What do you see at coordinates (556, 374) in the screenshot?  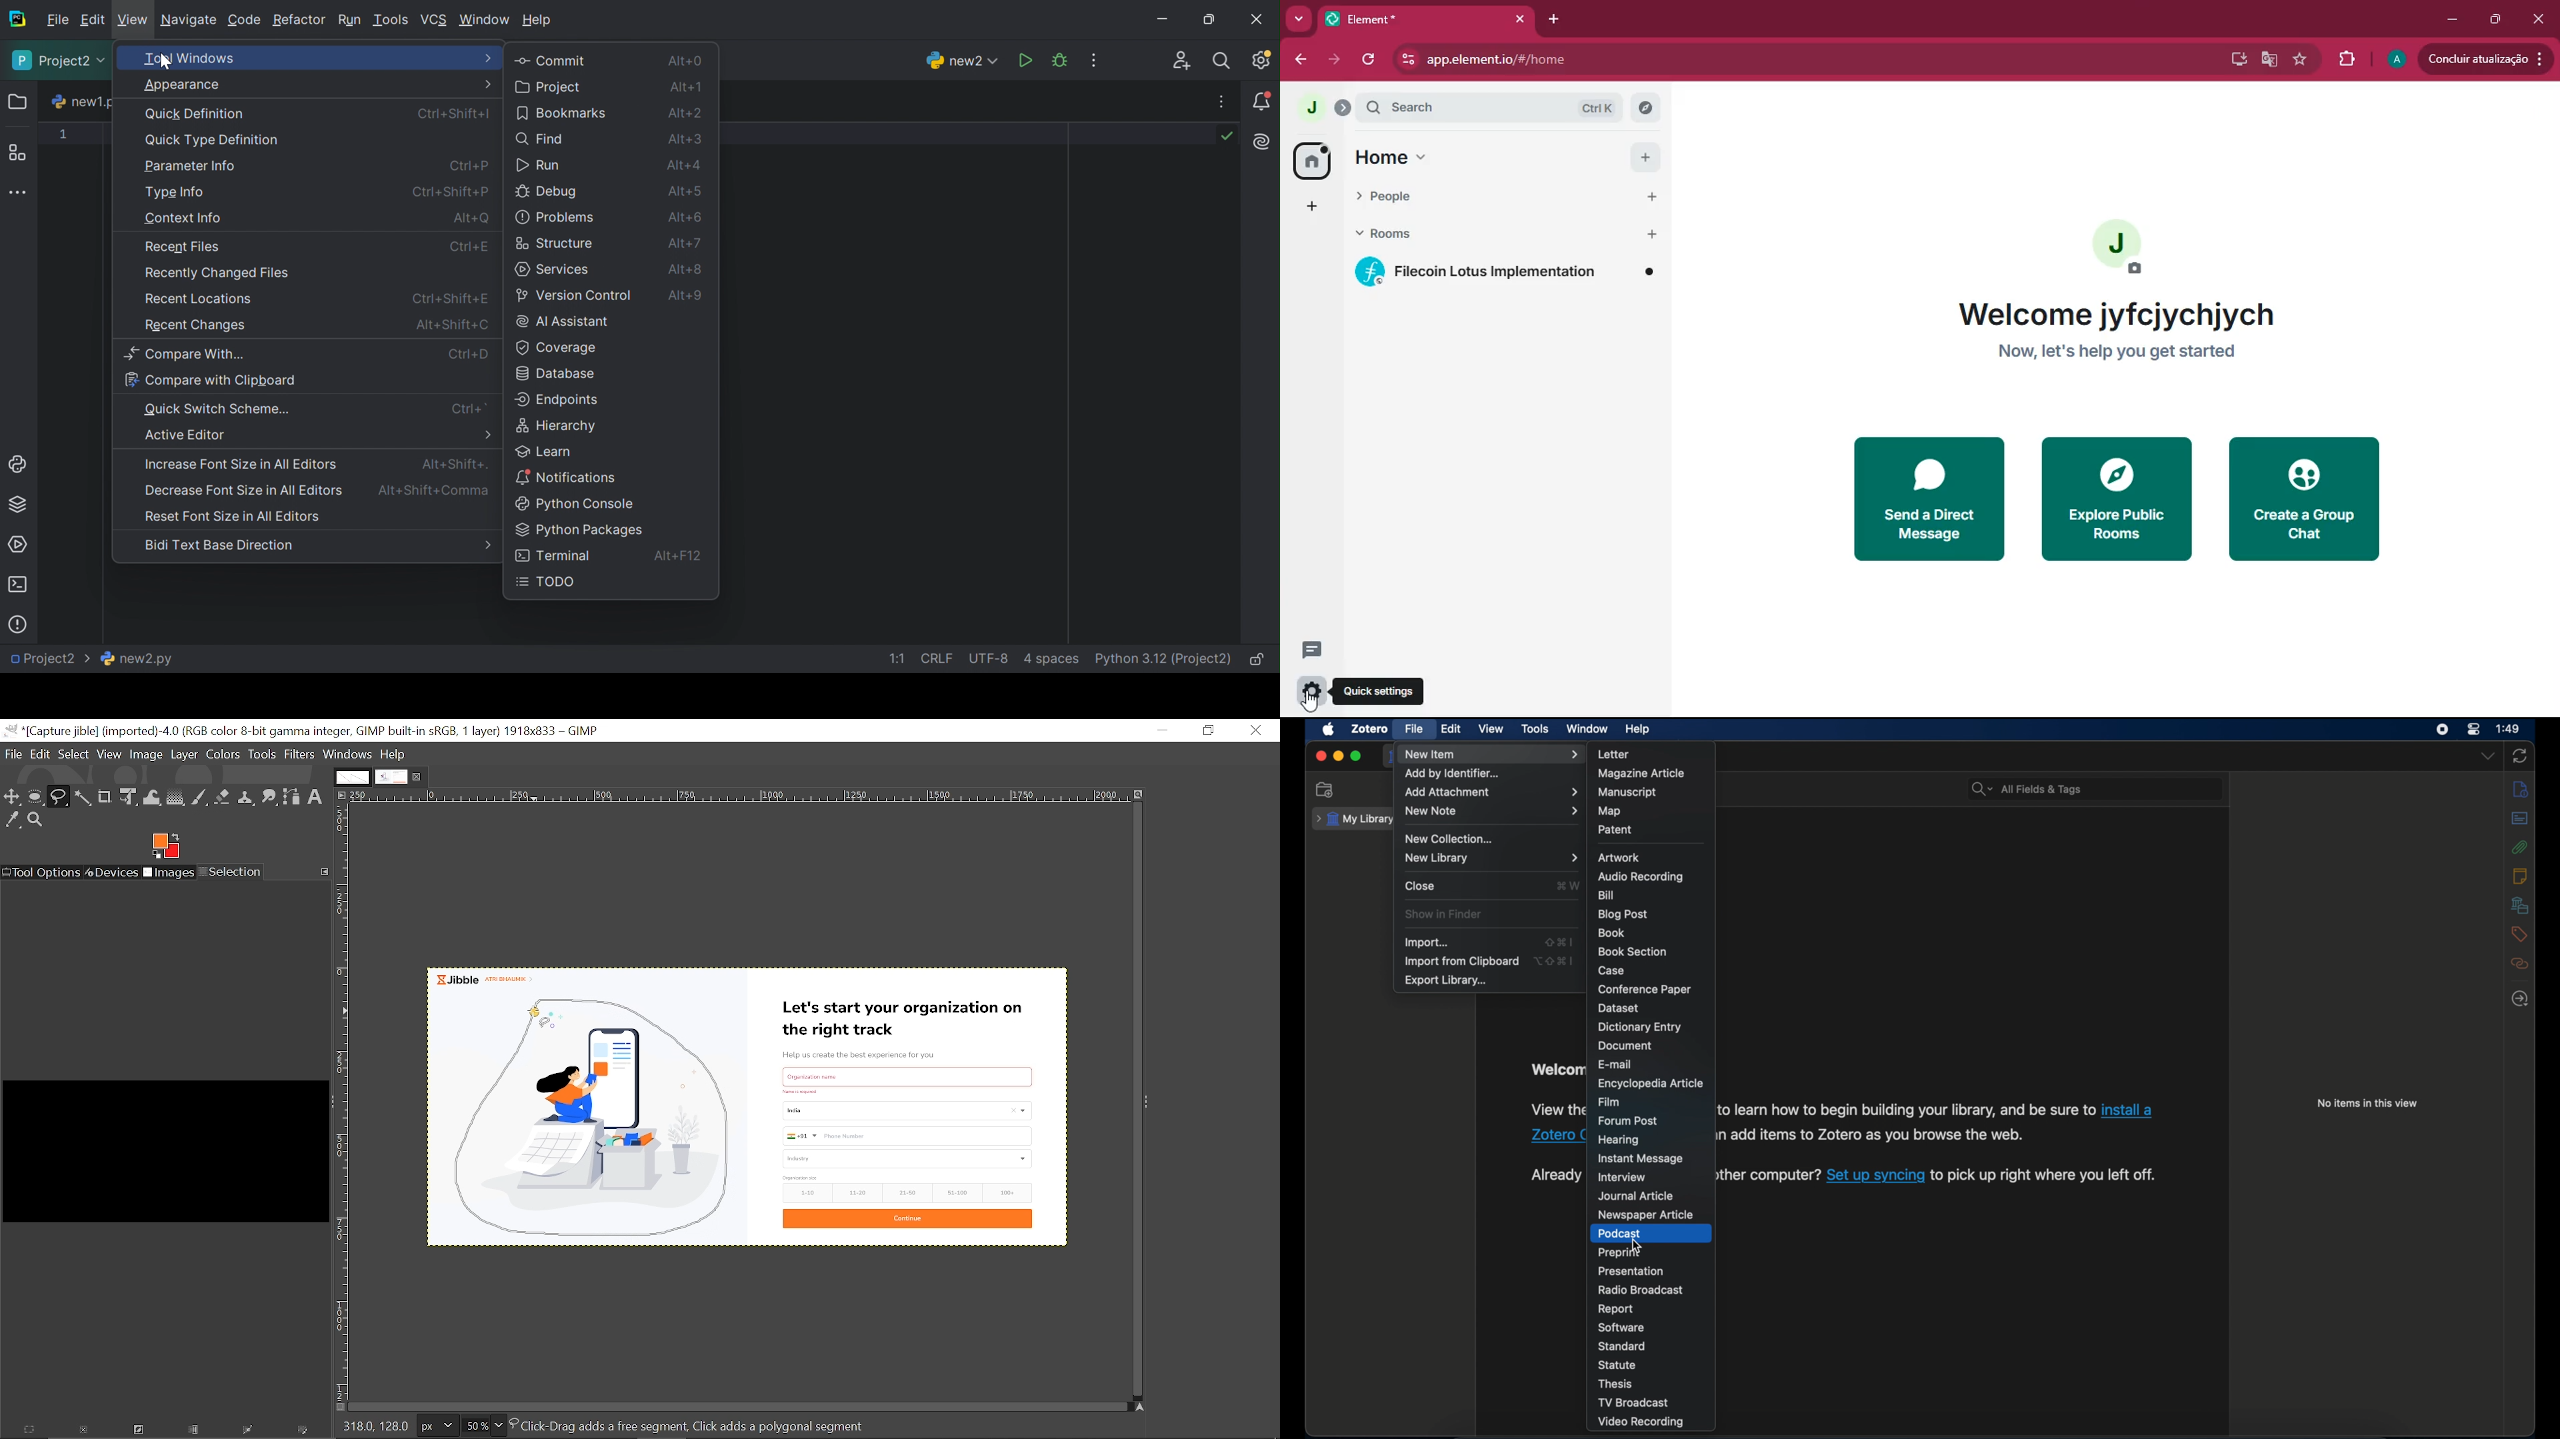 I see `Database` at bounding box center [556, 374].